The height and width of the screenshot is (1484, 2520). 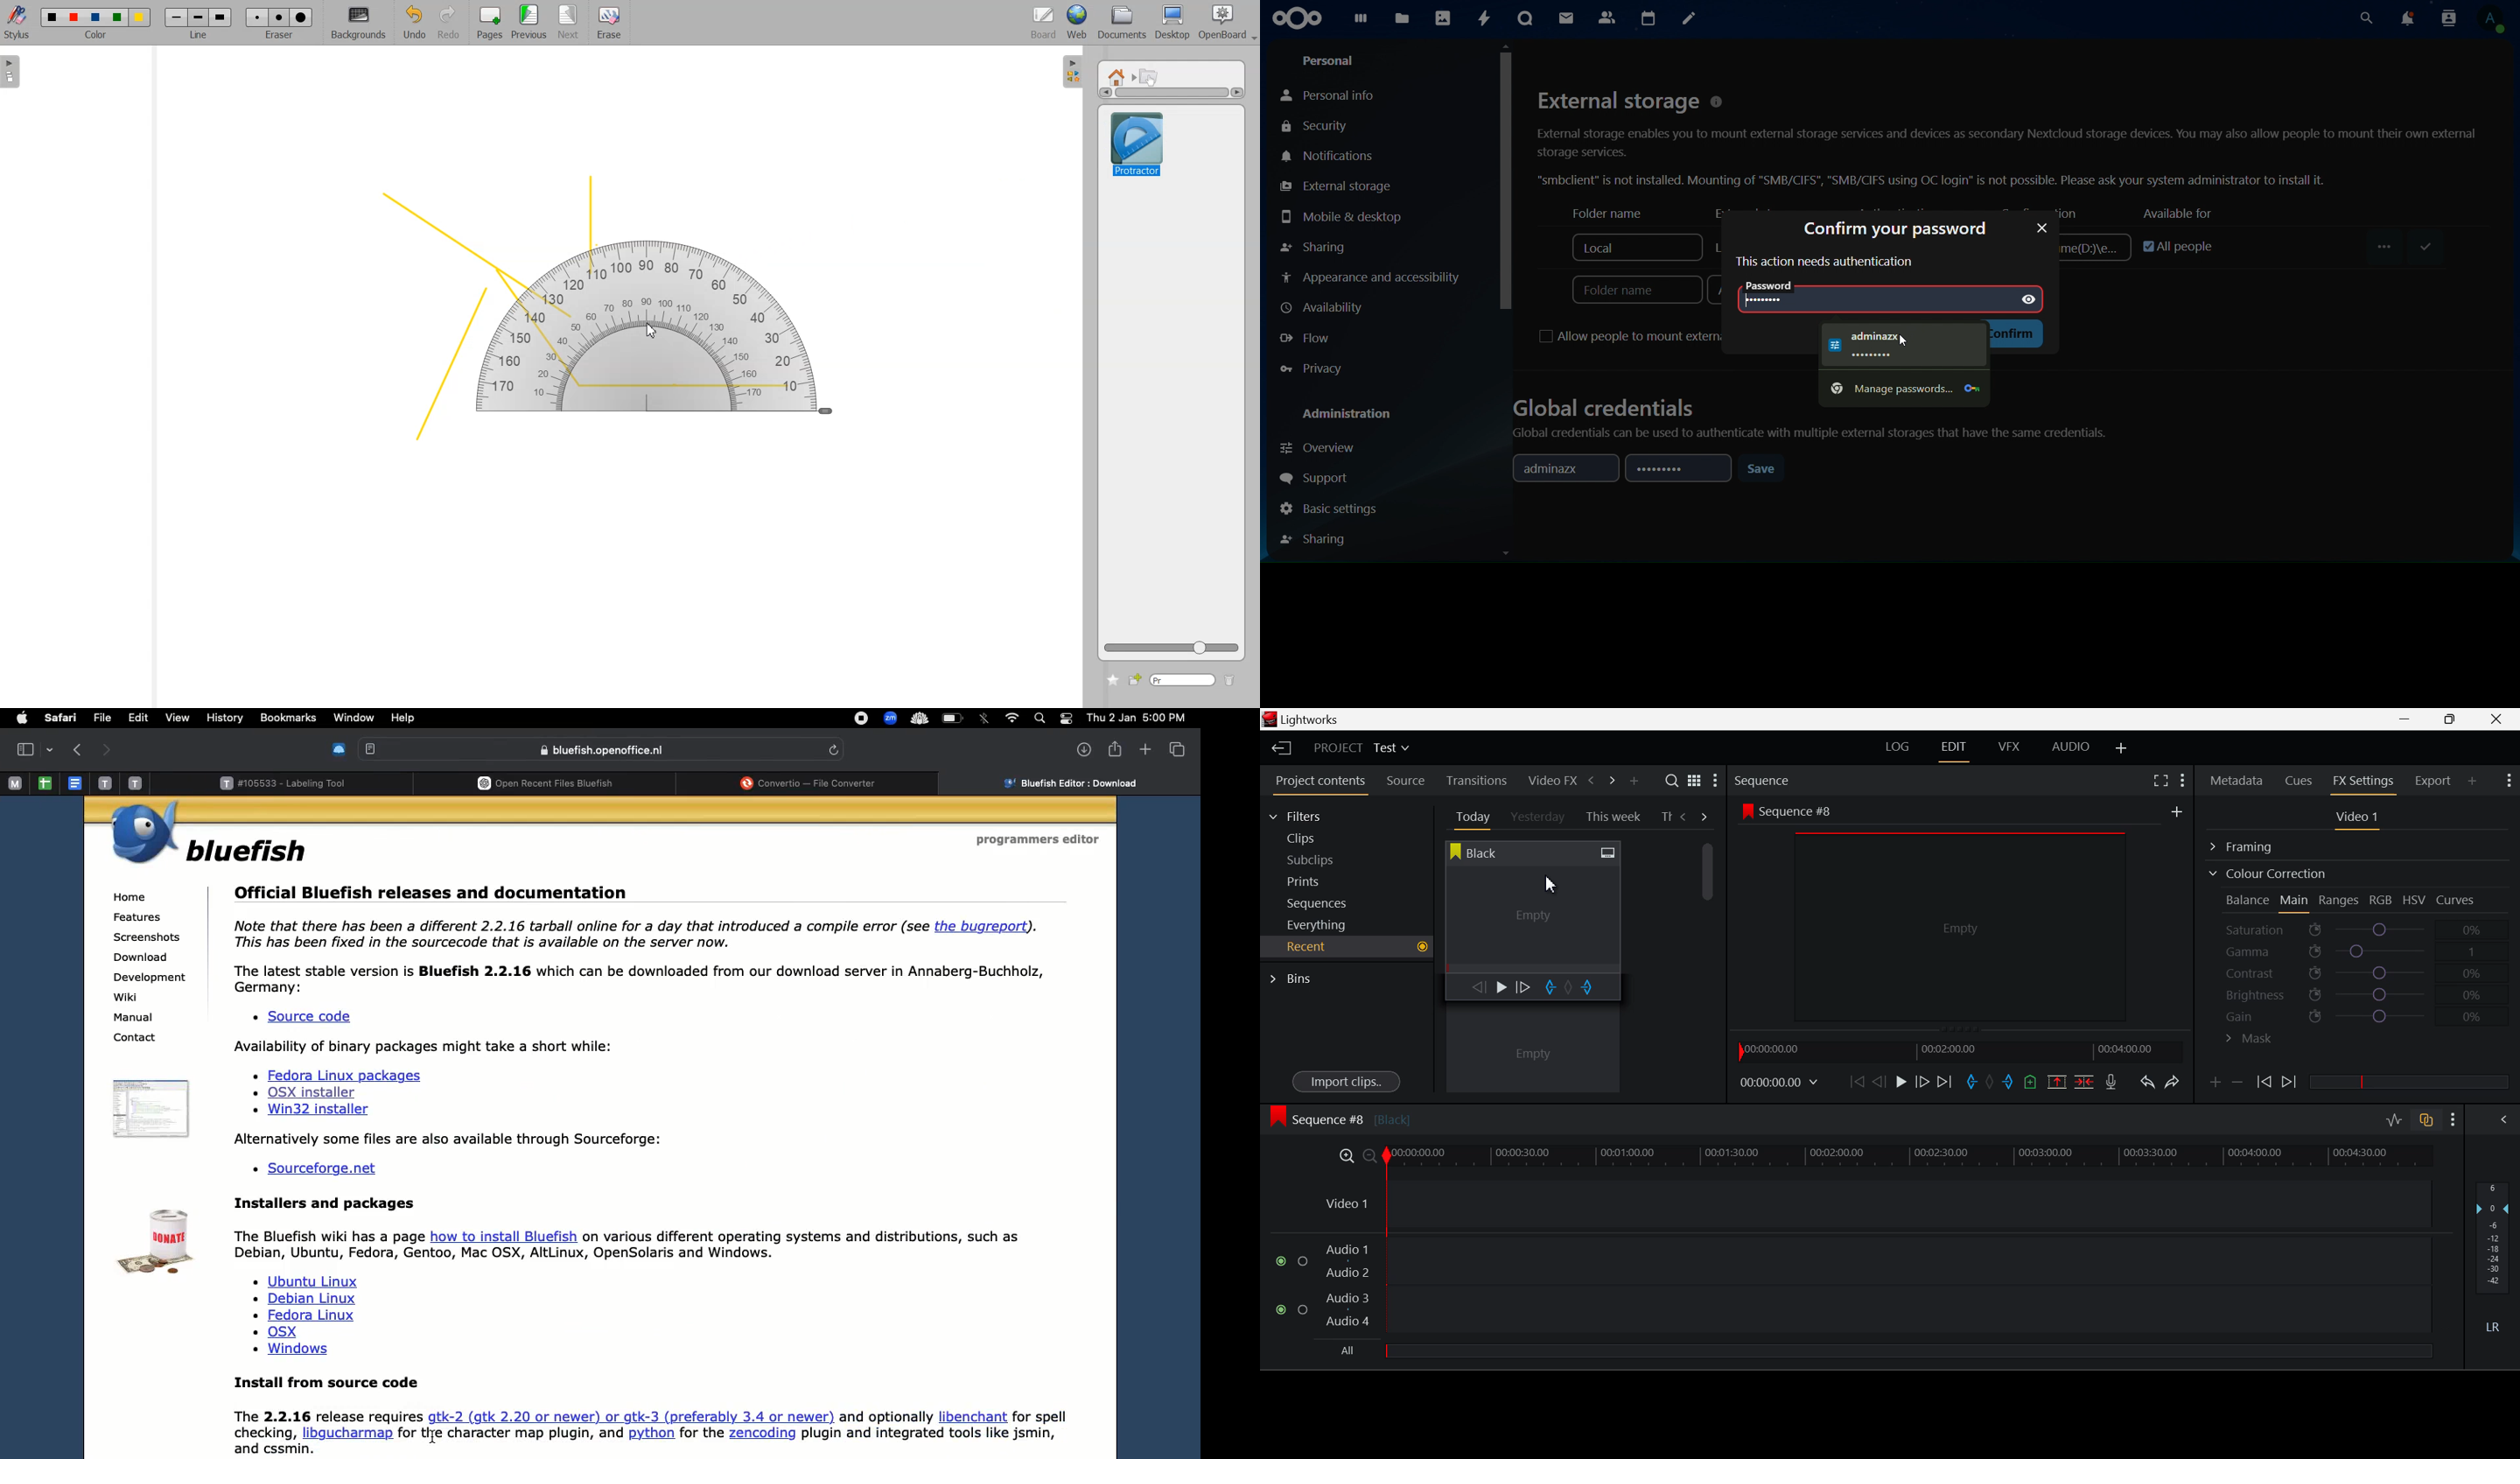 I want to click on Project contents, so click(x=1320, y=784).